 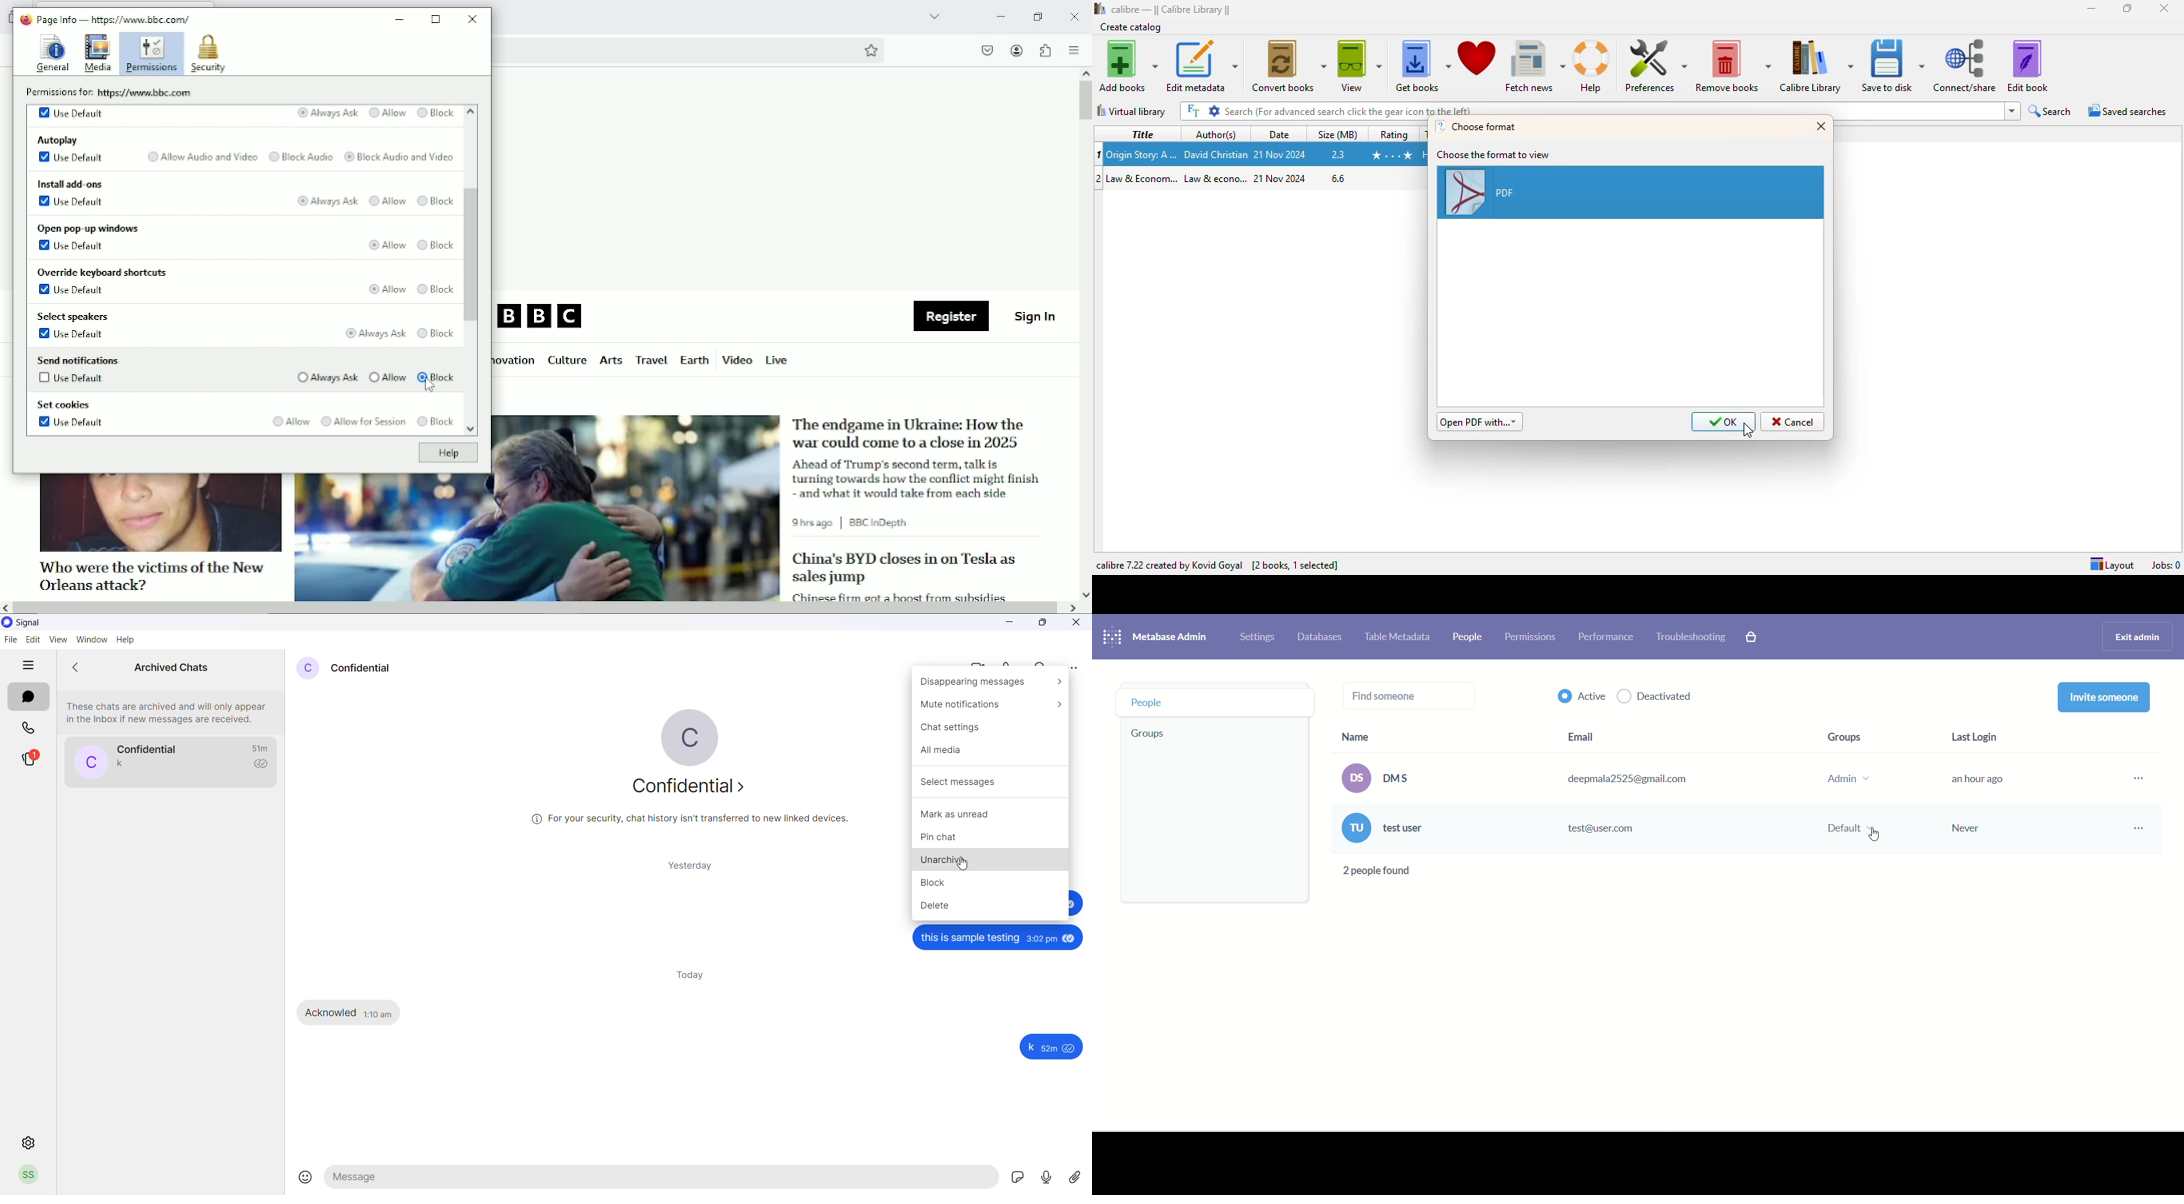 I want to click on Block, so click(x=438, y=333).